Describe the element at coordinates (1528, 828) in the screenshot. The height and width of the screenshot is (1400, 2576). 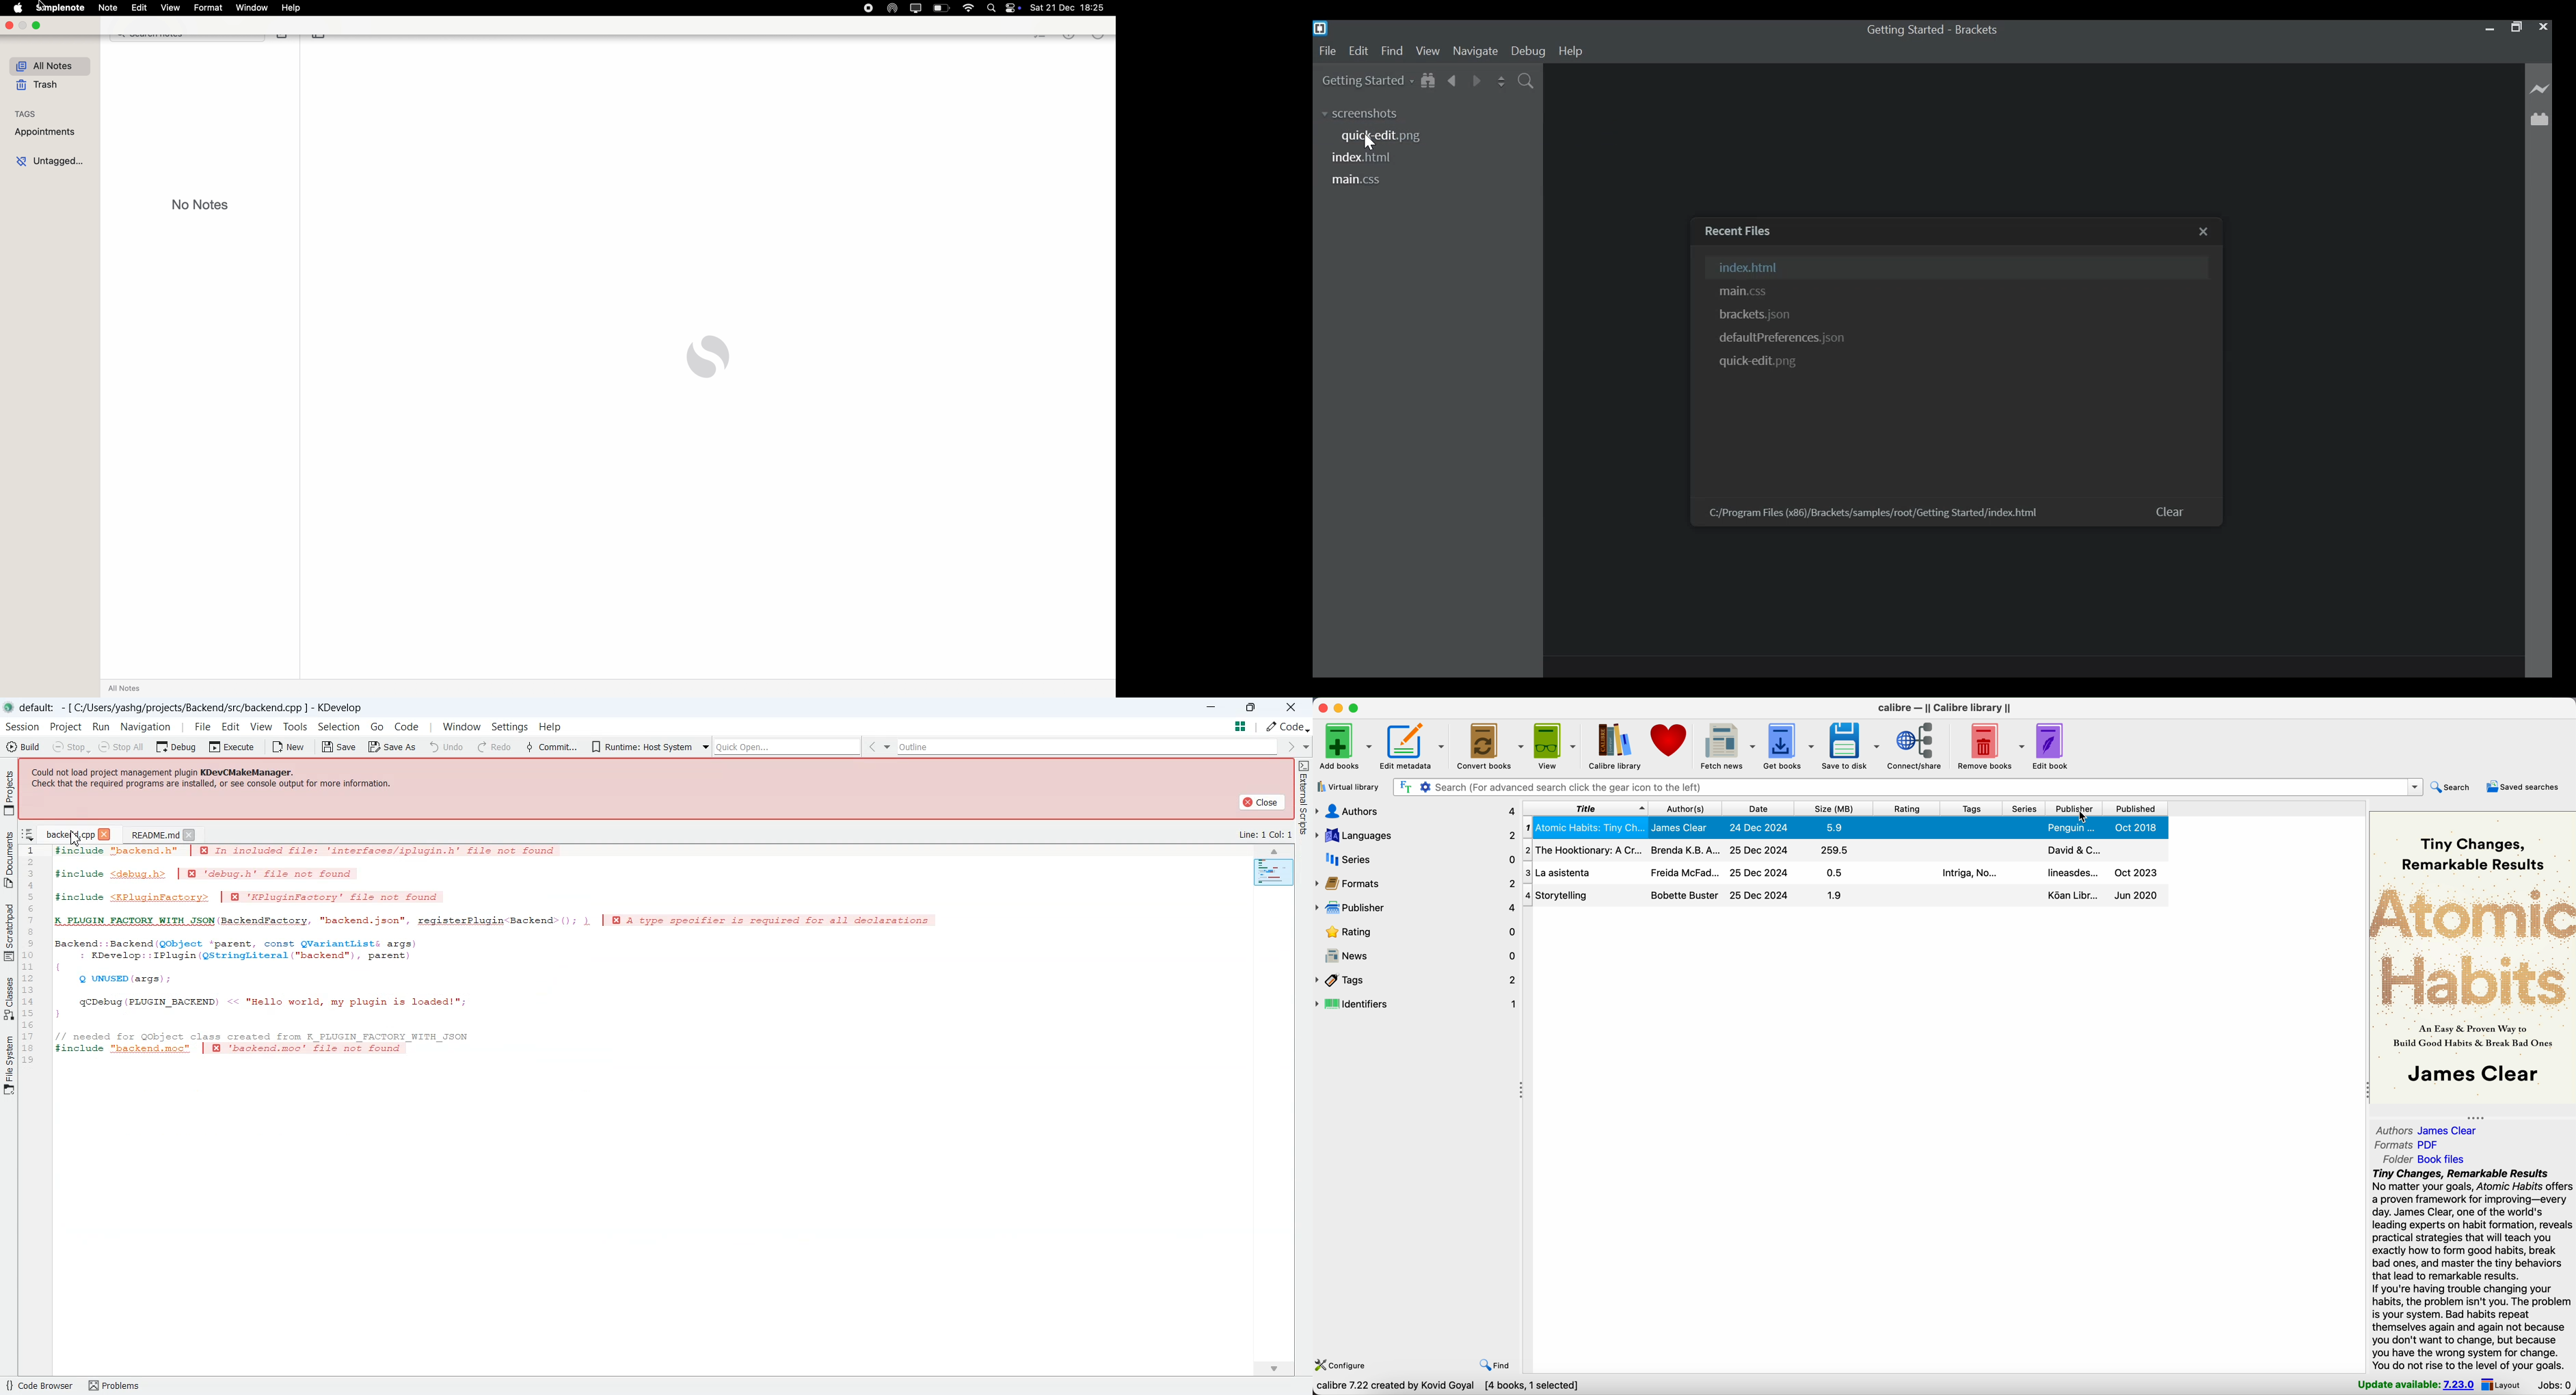
I see `1` at that location.